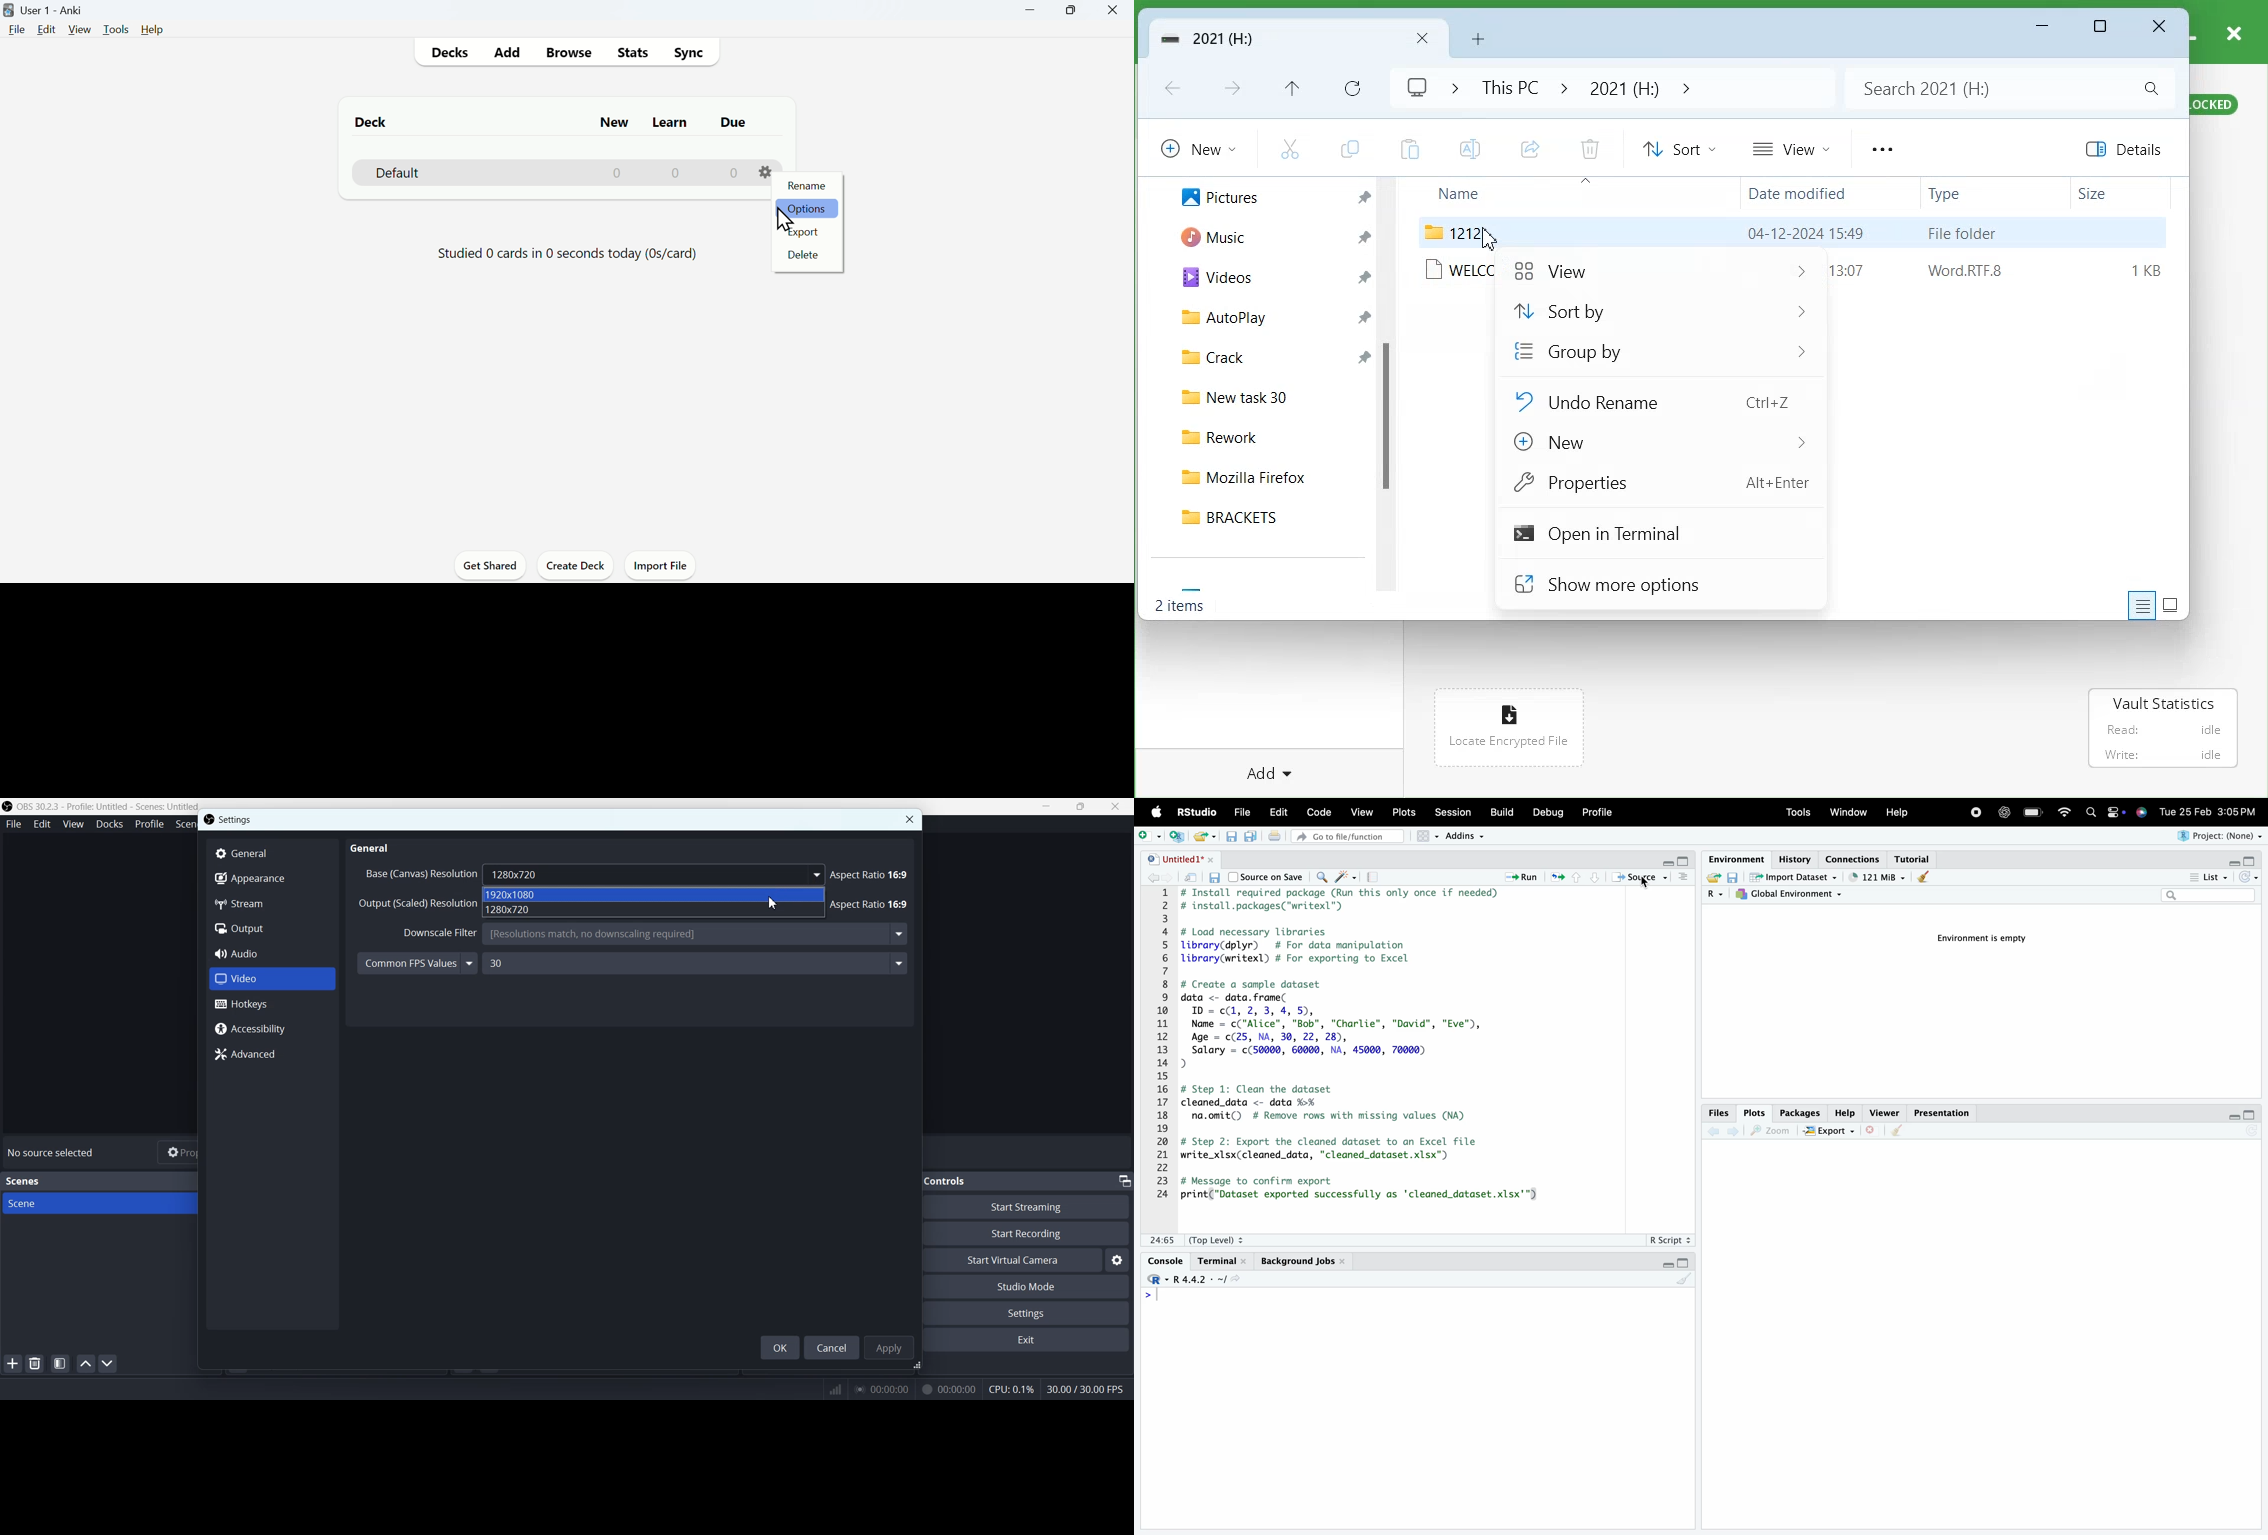  I want to click on Maximize/Restore, so click(2251, 1116).